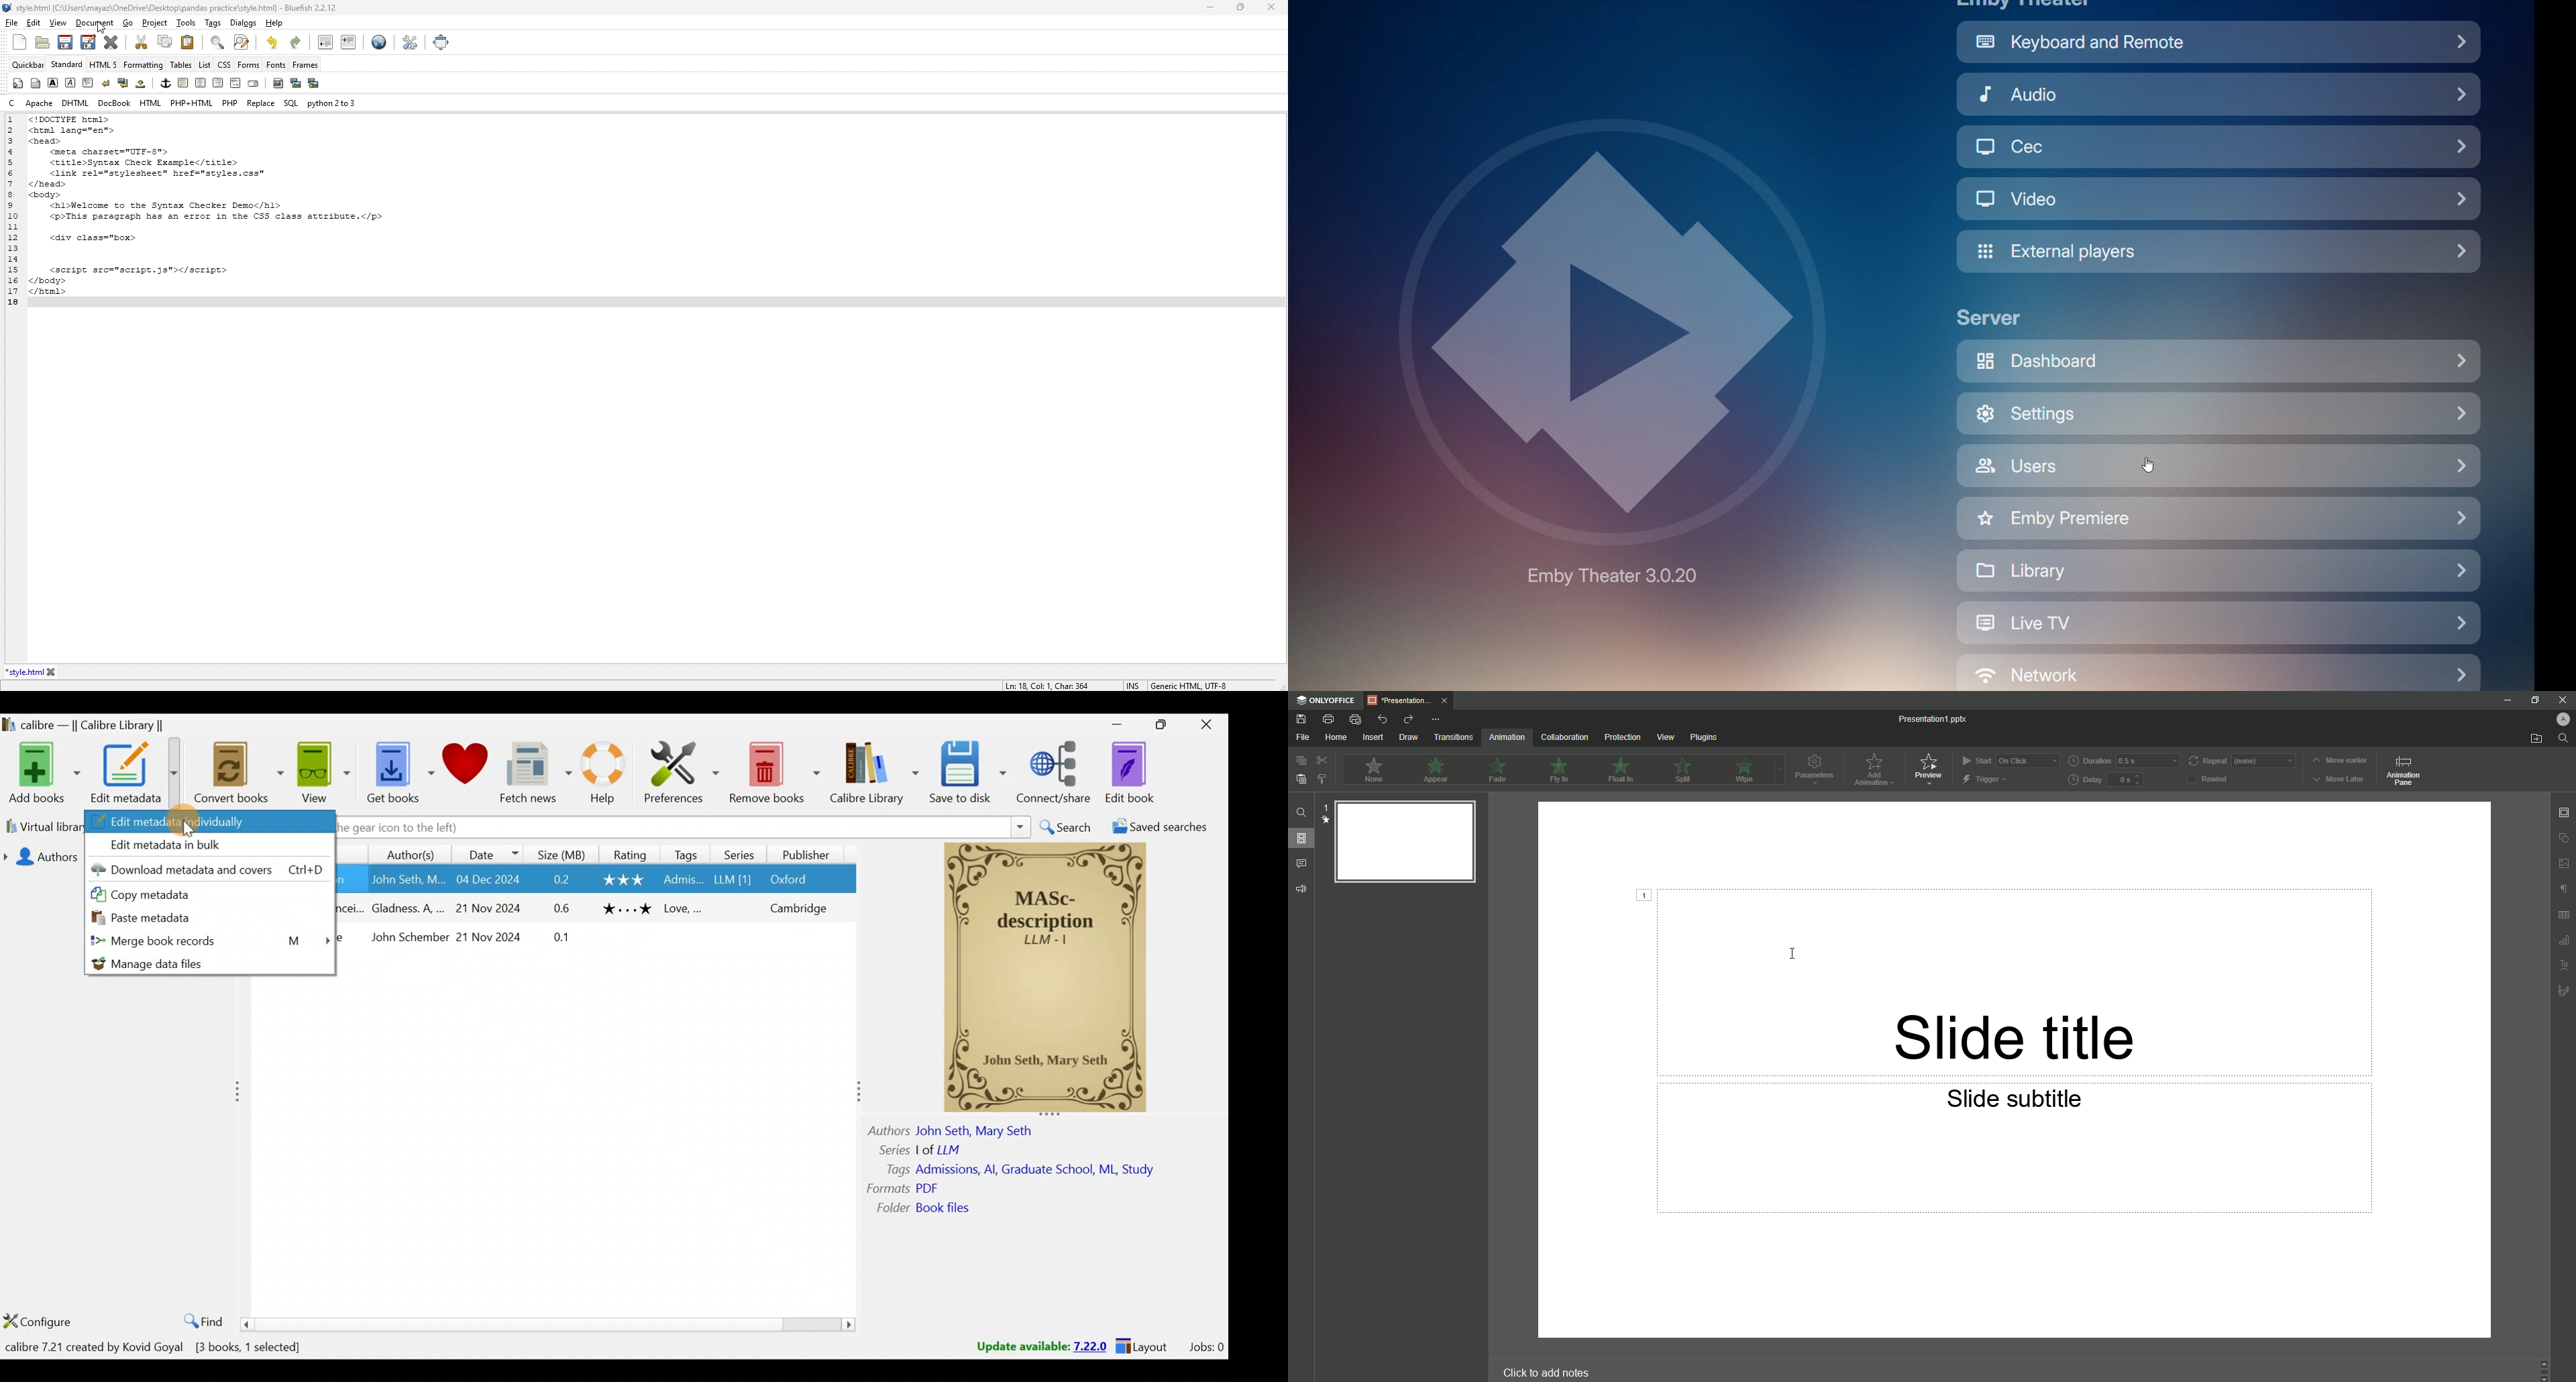  I want to click on Jobs, so click(1205, 1349).